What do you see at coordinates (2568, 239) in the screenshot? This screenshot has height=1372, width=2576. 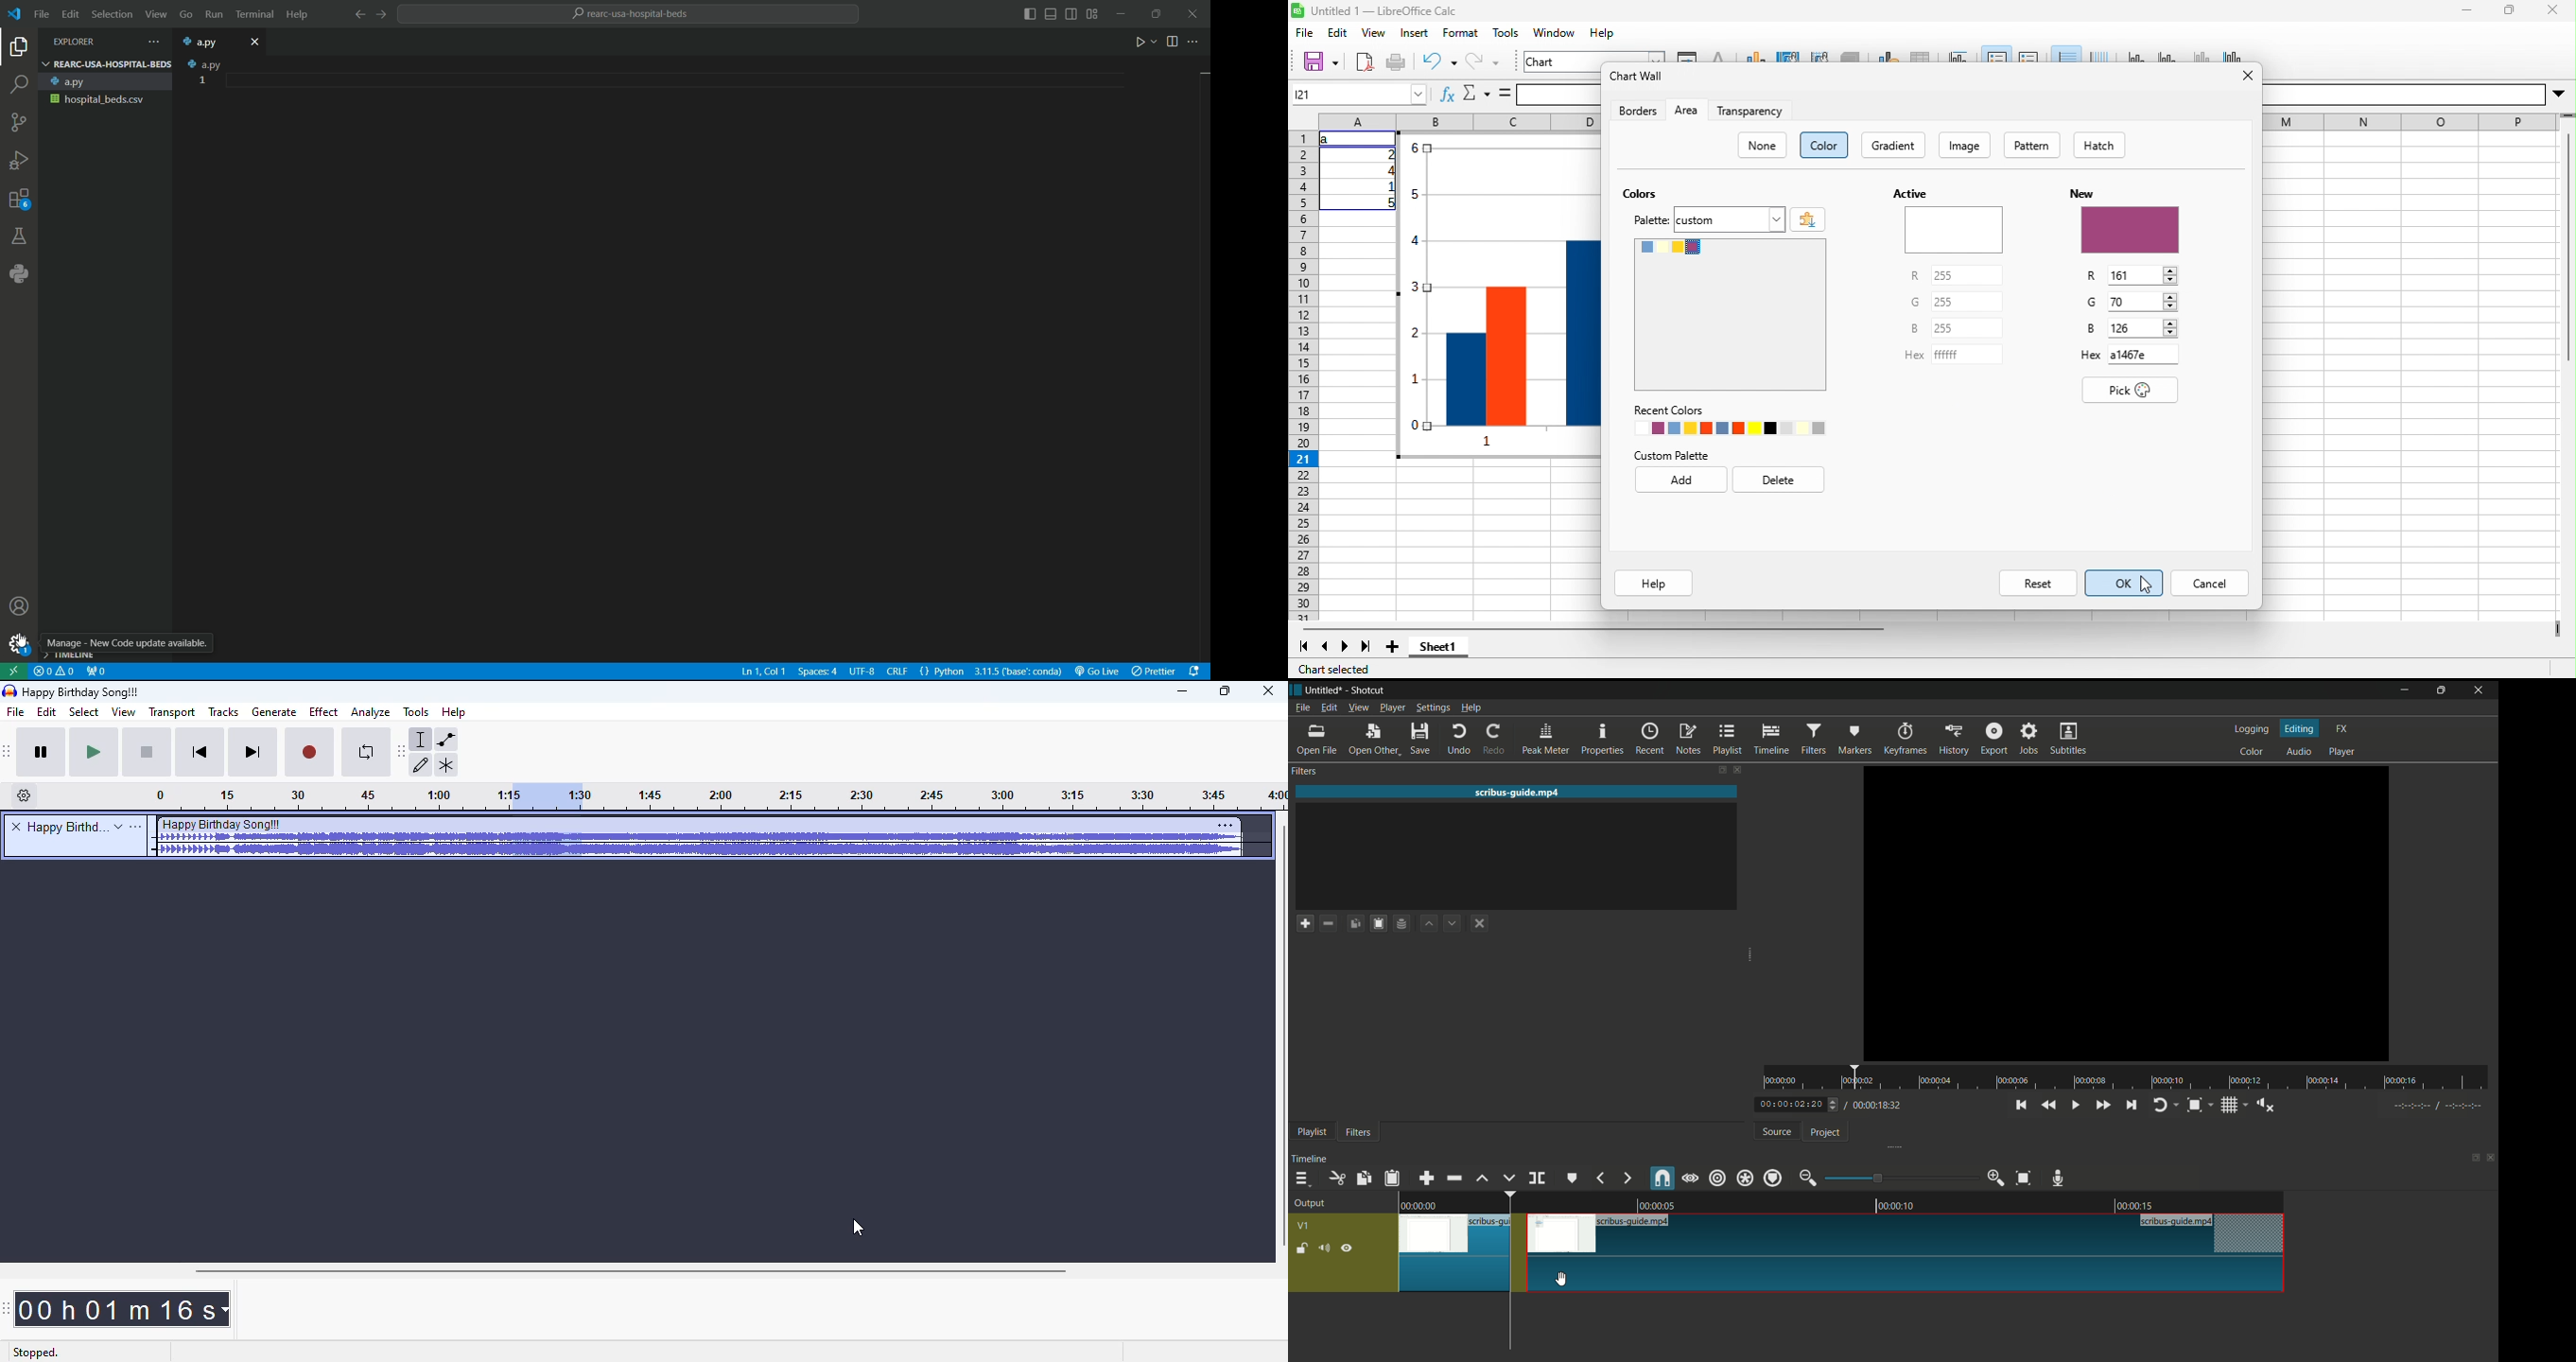 I see `Vertical slide bar` at bounding box center [2568, 239].